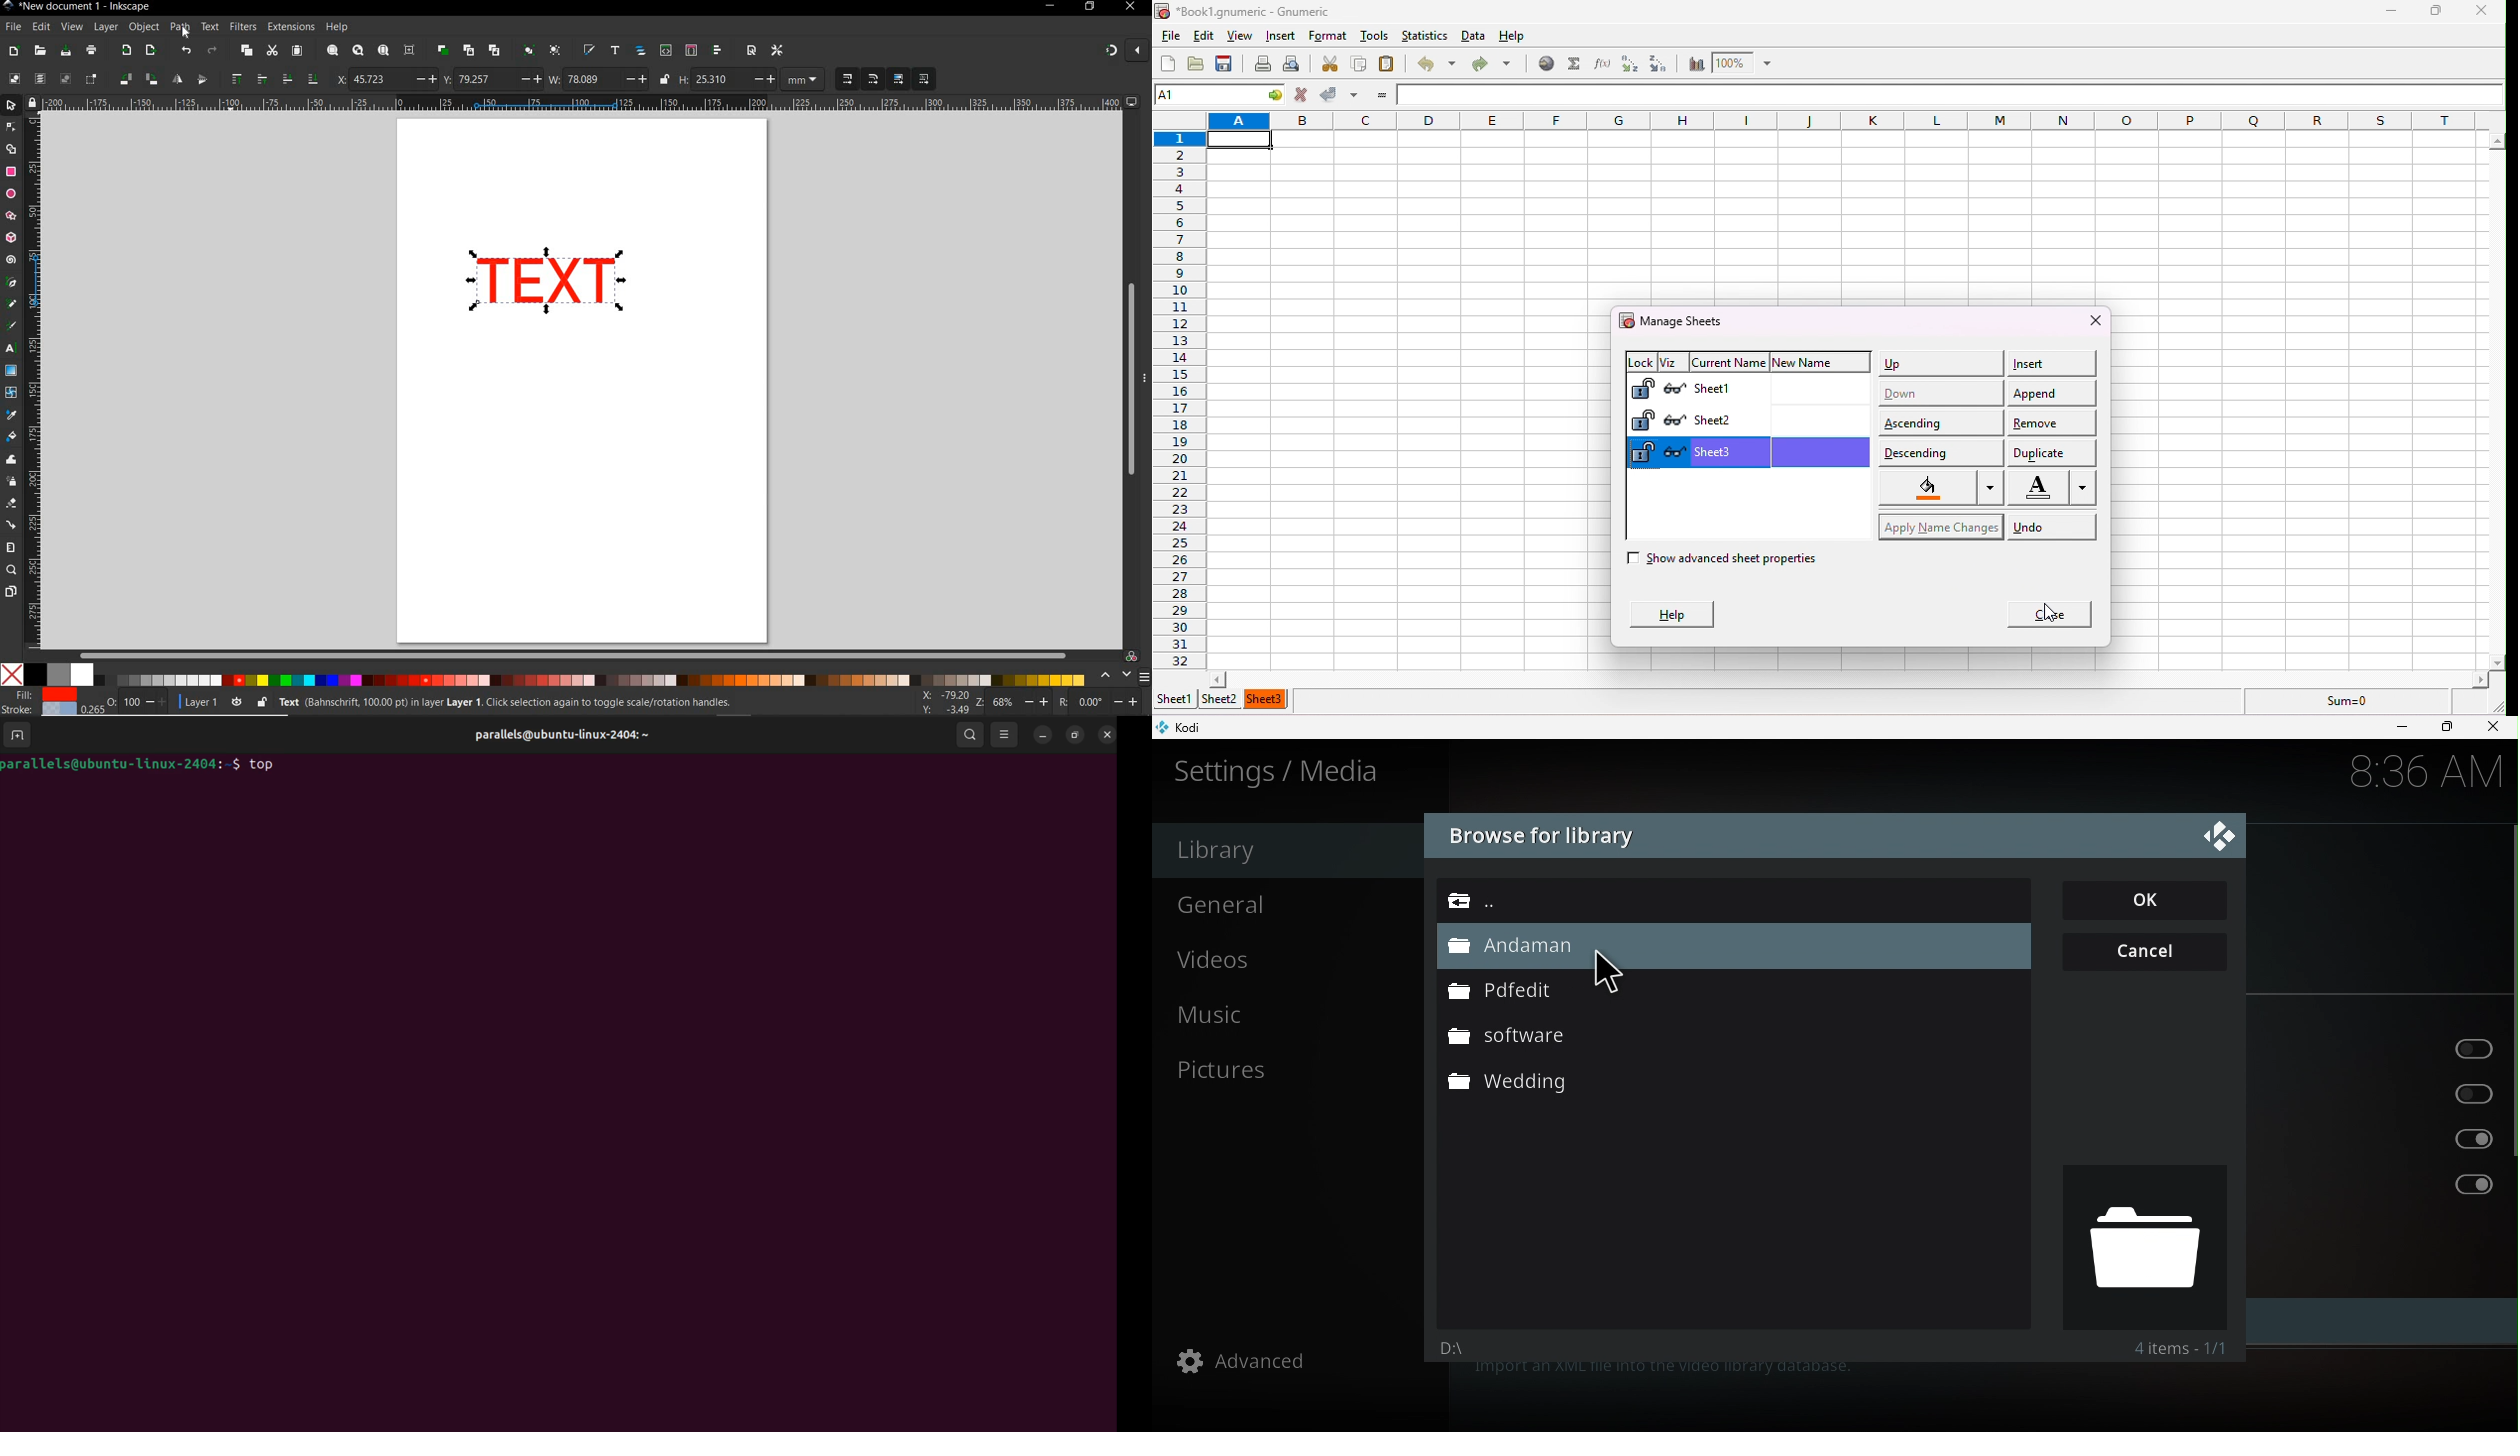  I want to click on Pdfedit, so click(1512, 989).